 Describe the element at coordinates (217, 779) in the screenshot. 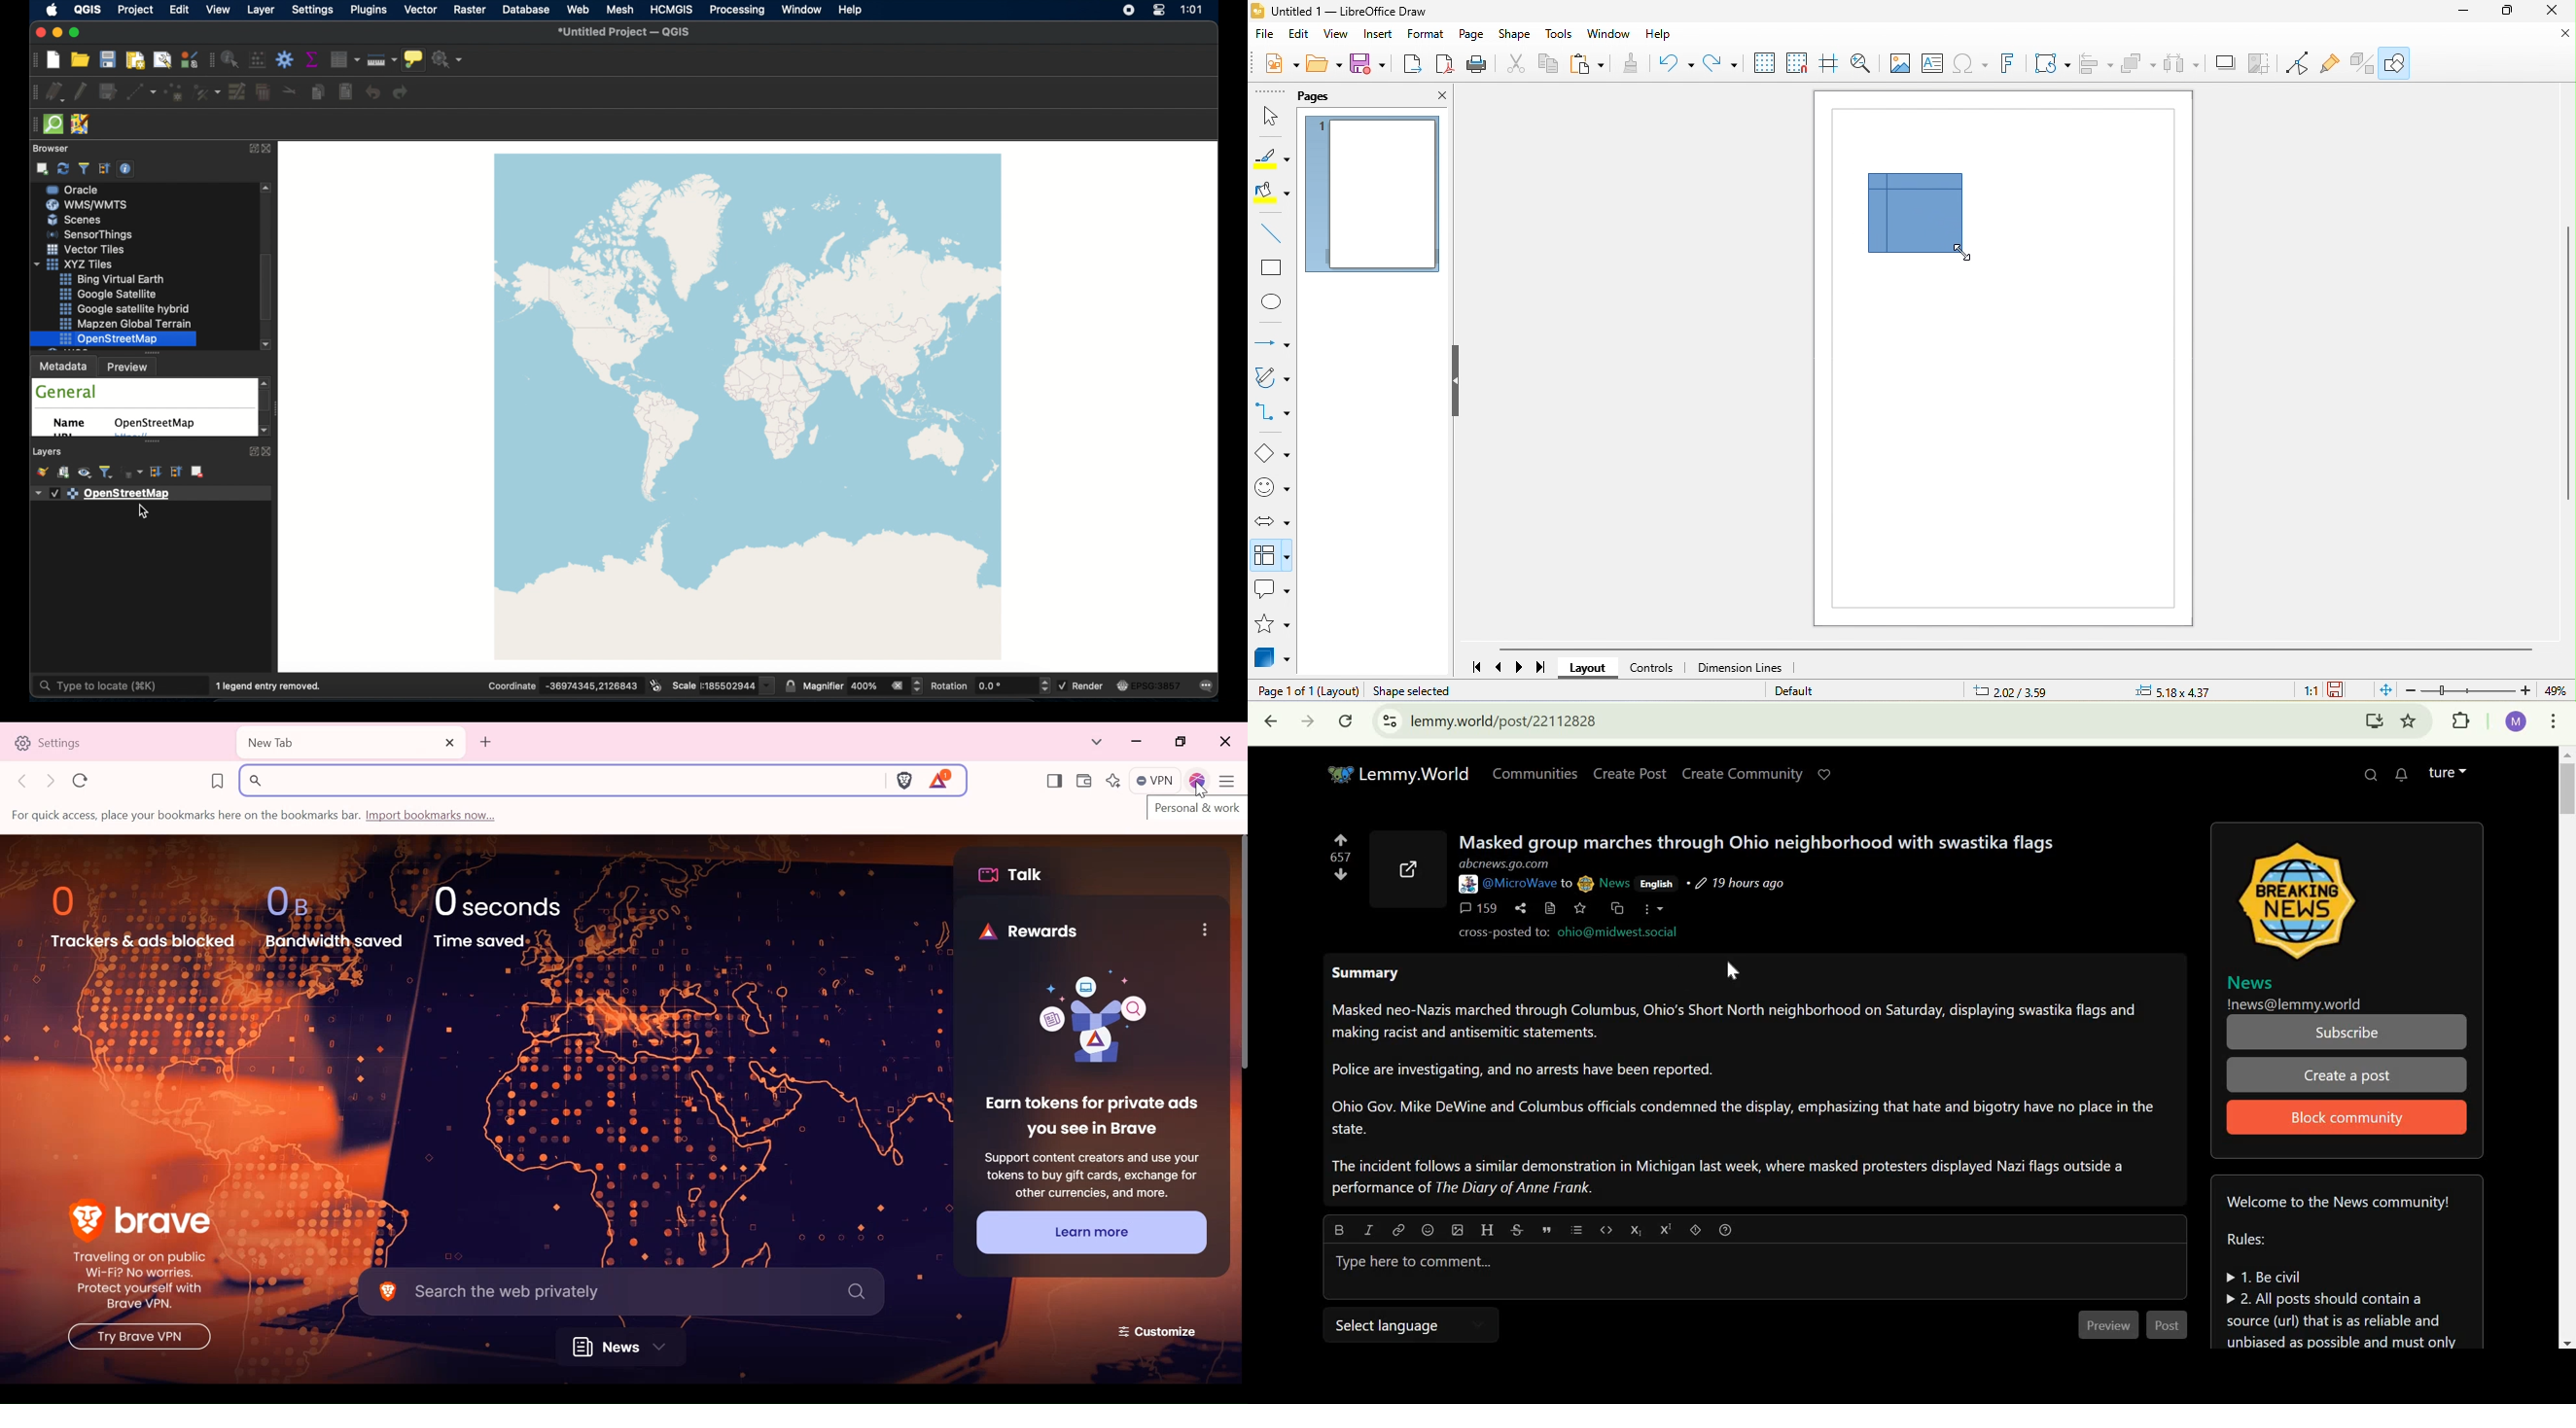

I see `Bookmark this page` at that location.